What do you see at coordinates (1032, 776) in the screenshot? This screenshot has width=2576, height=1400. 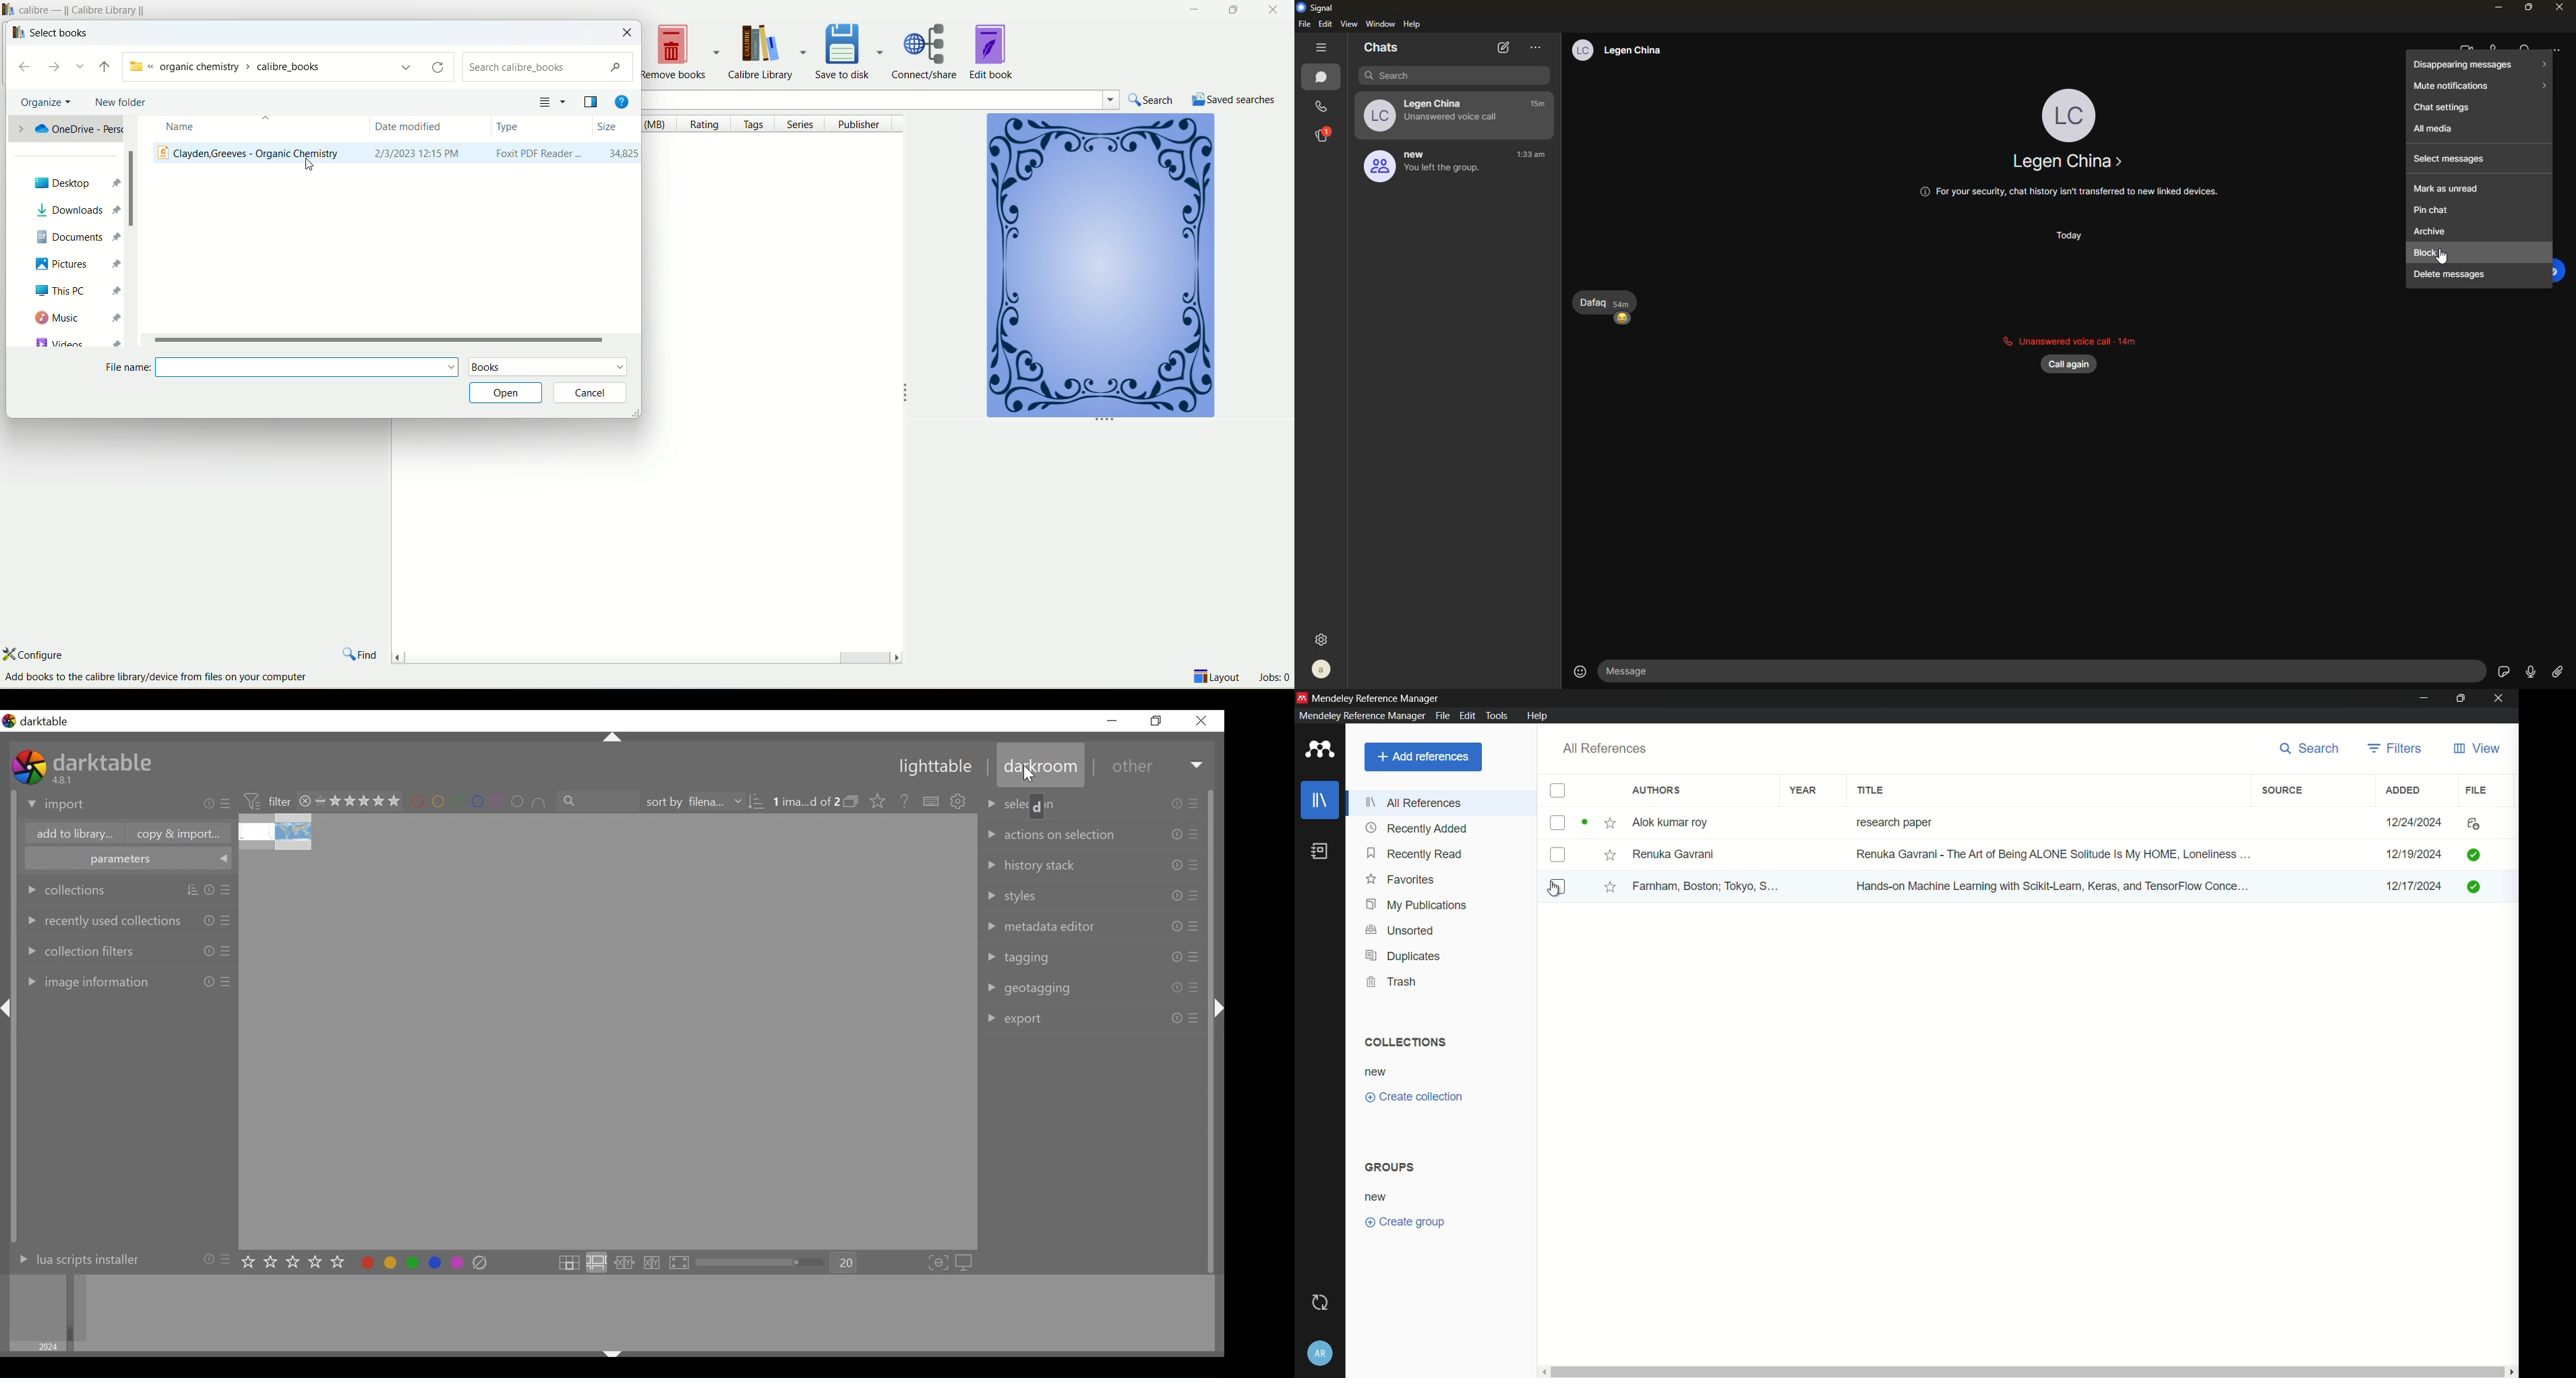 I see `Cursor` at bounding box center [1032, 776].